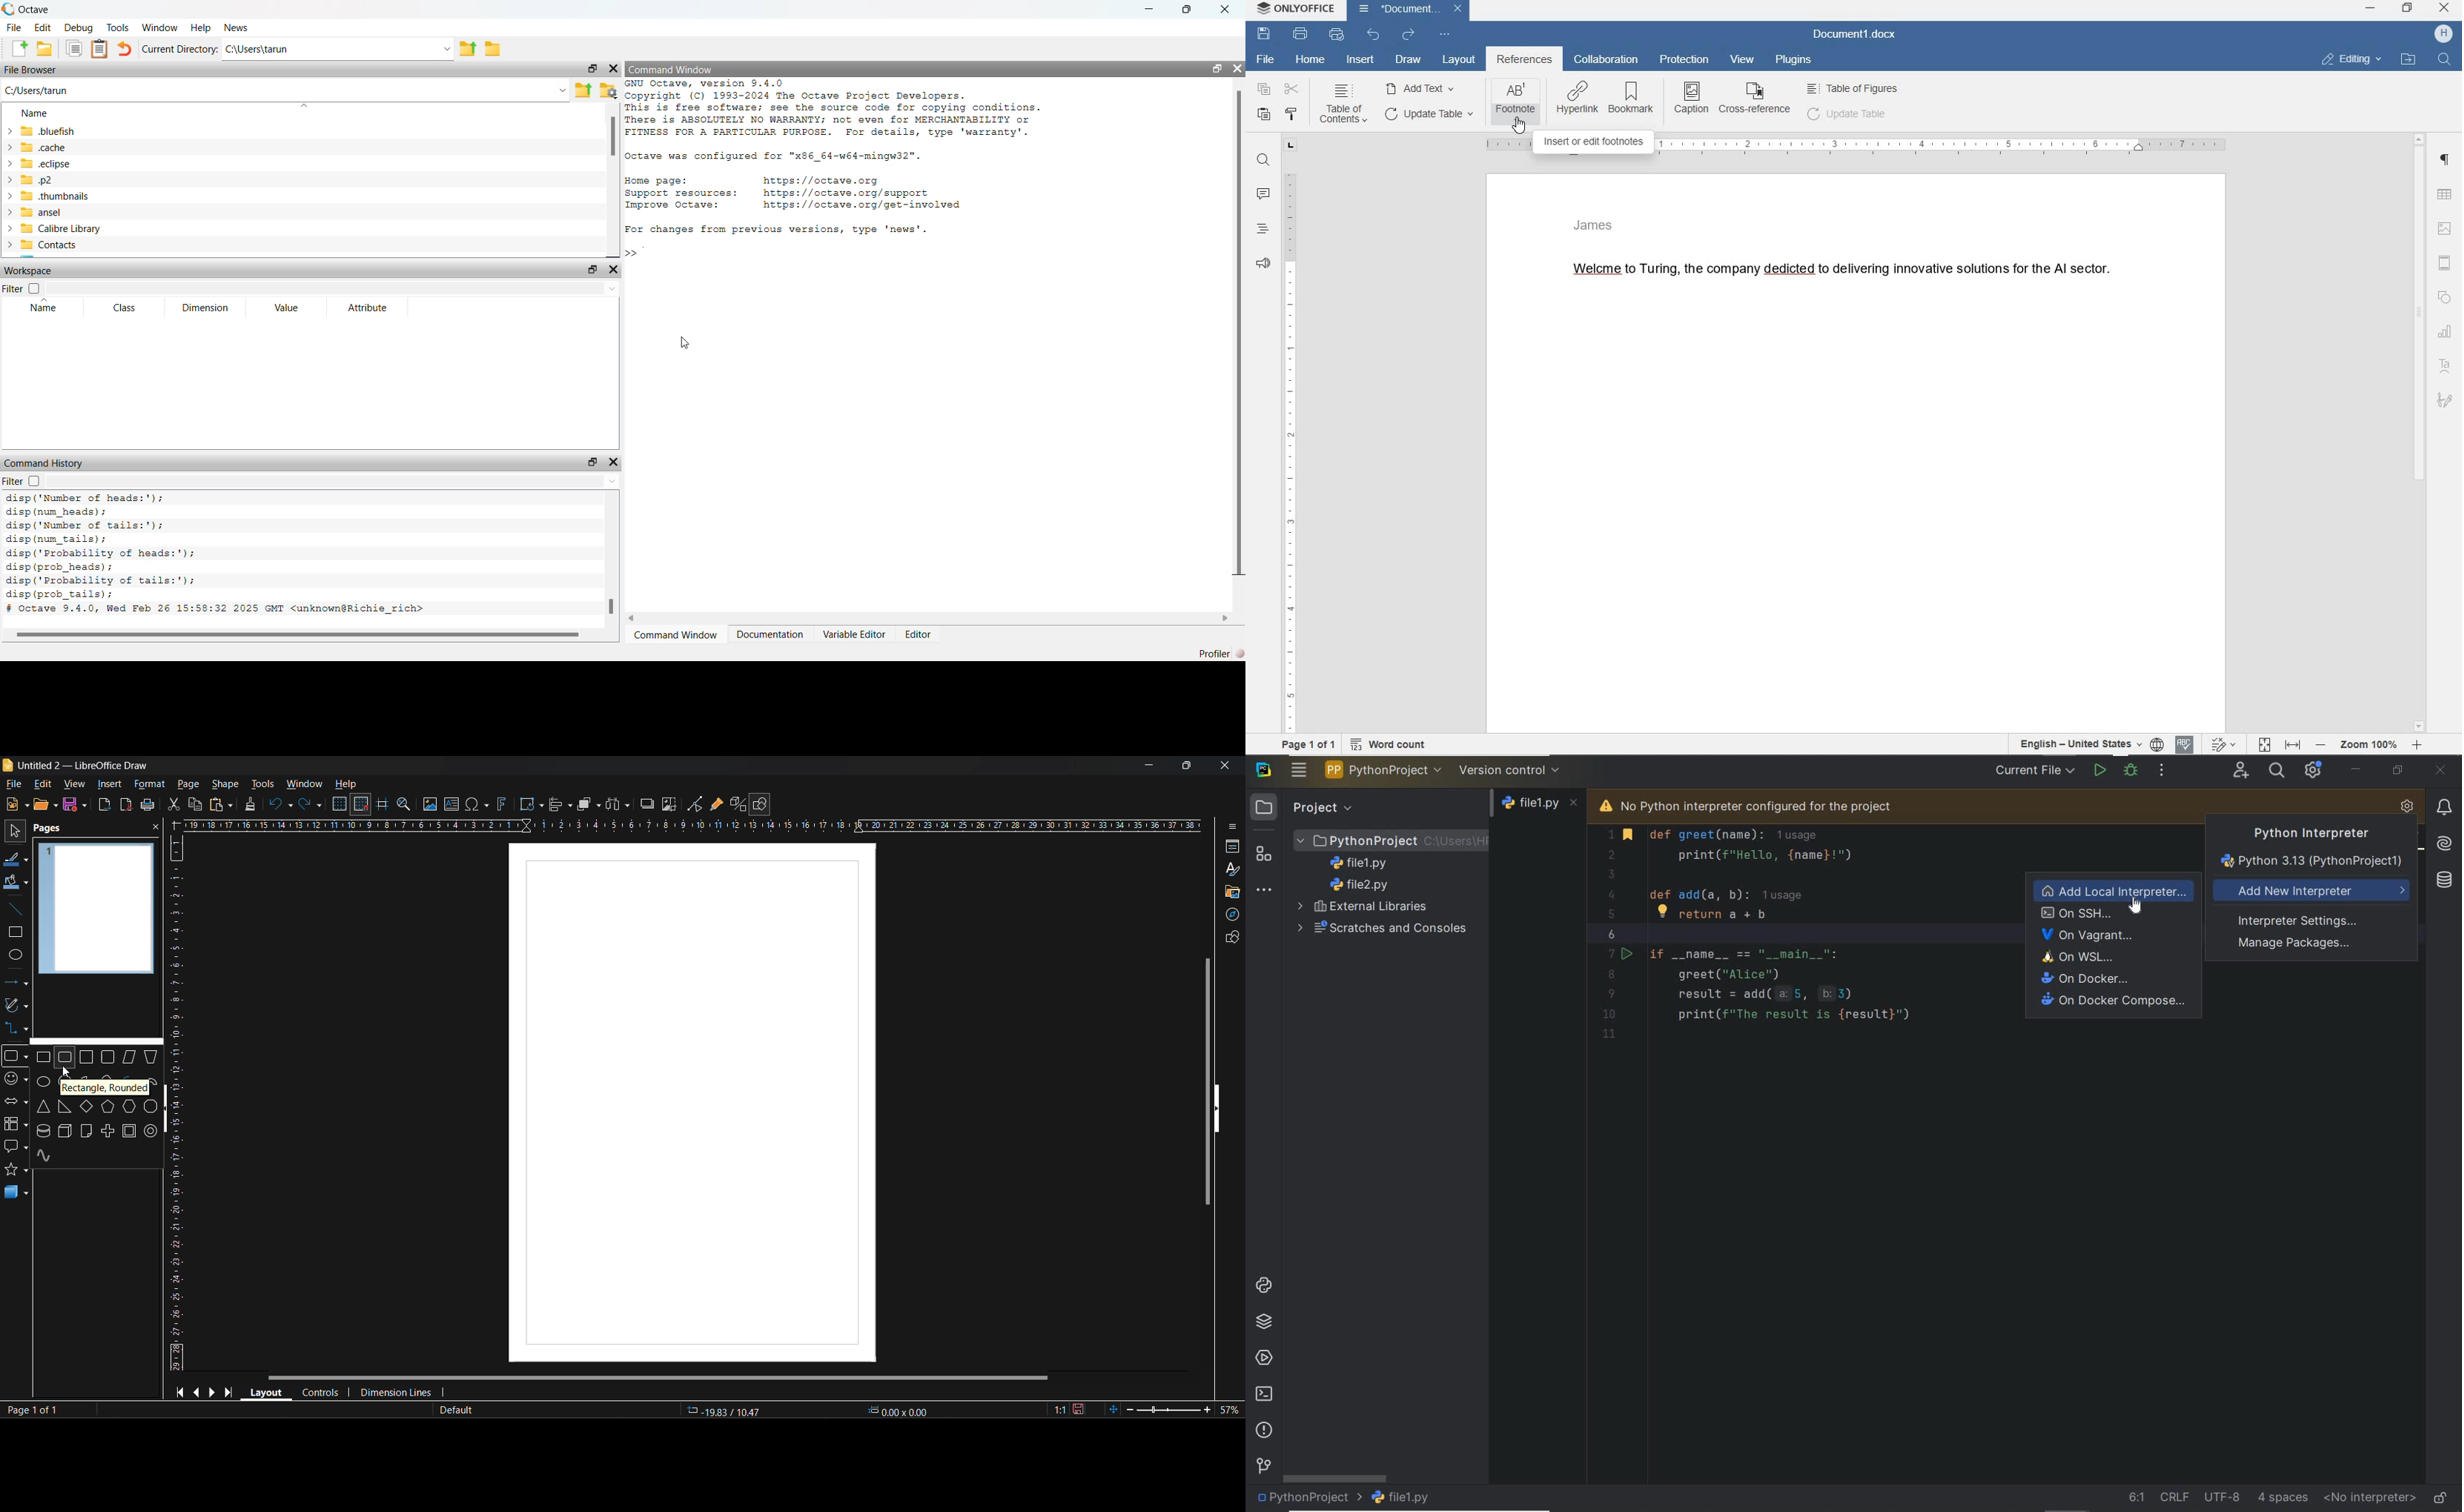  What do you see at coordinates (16, 1146) in the screenshot?
I see `callout shapes` at bounding box center [16, 1146].